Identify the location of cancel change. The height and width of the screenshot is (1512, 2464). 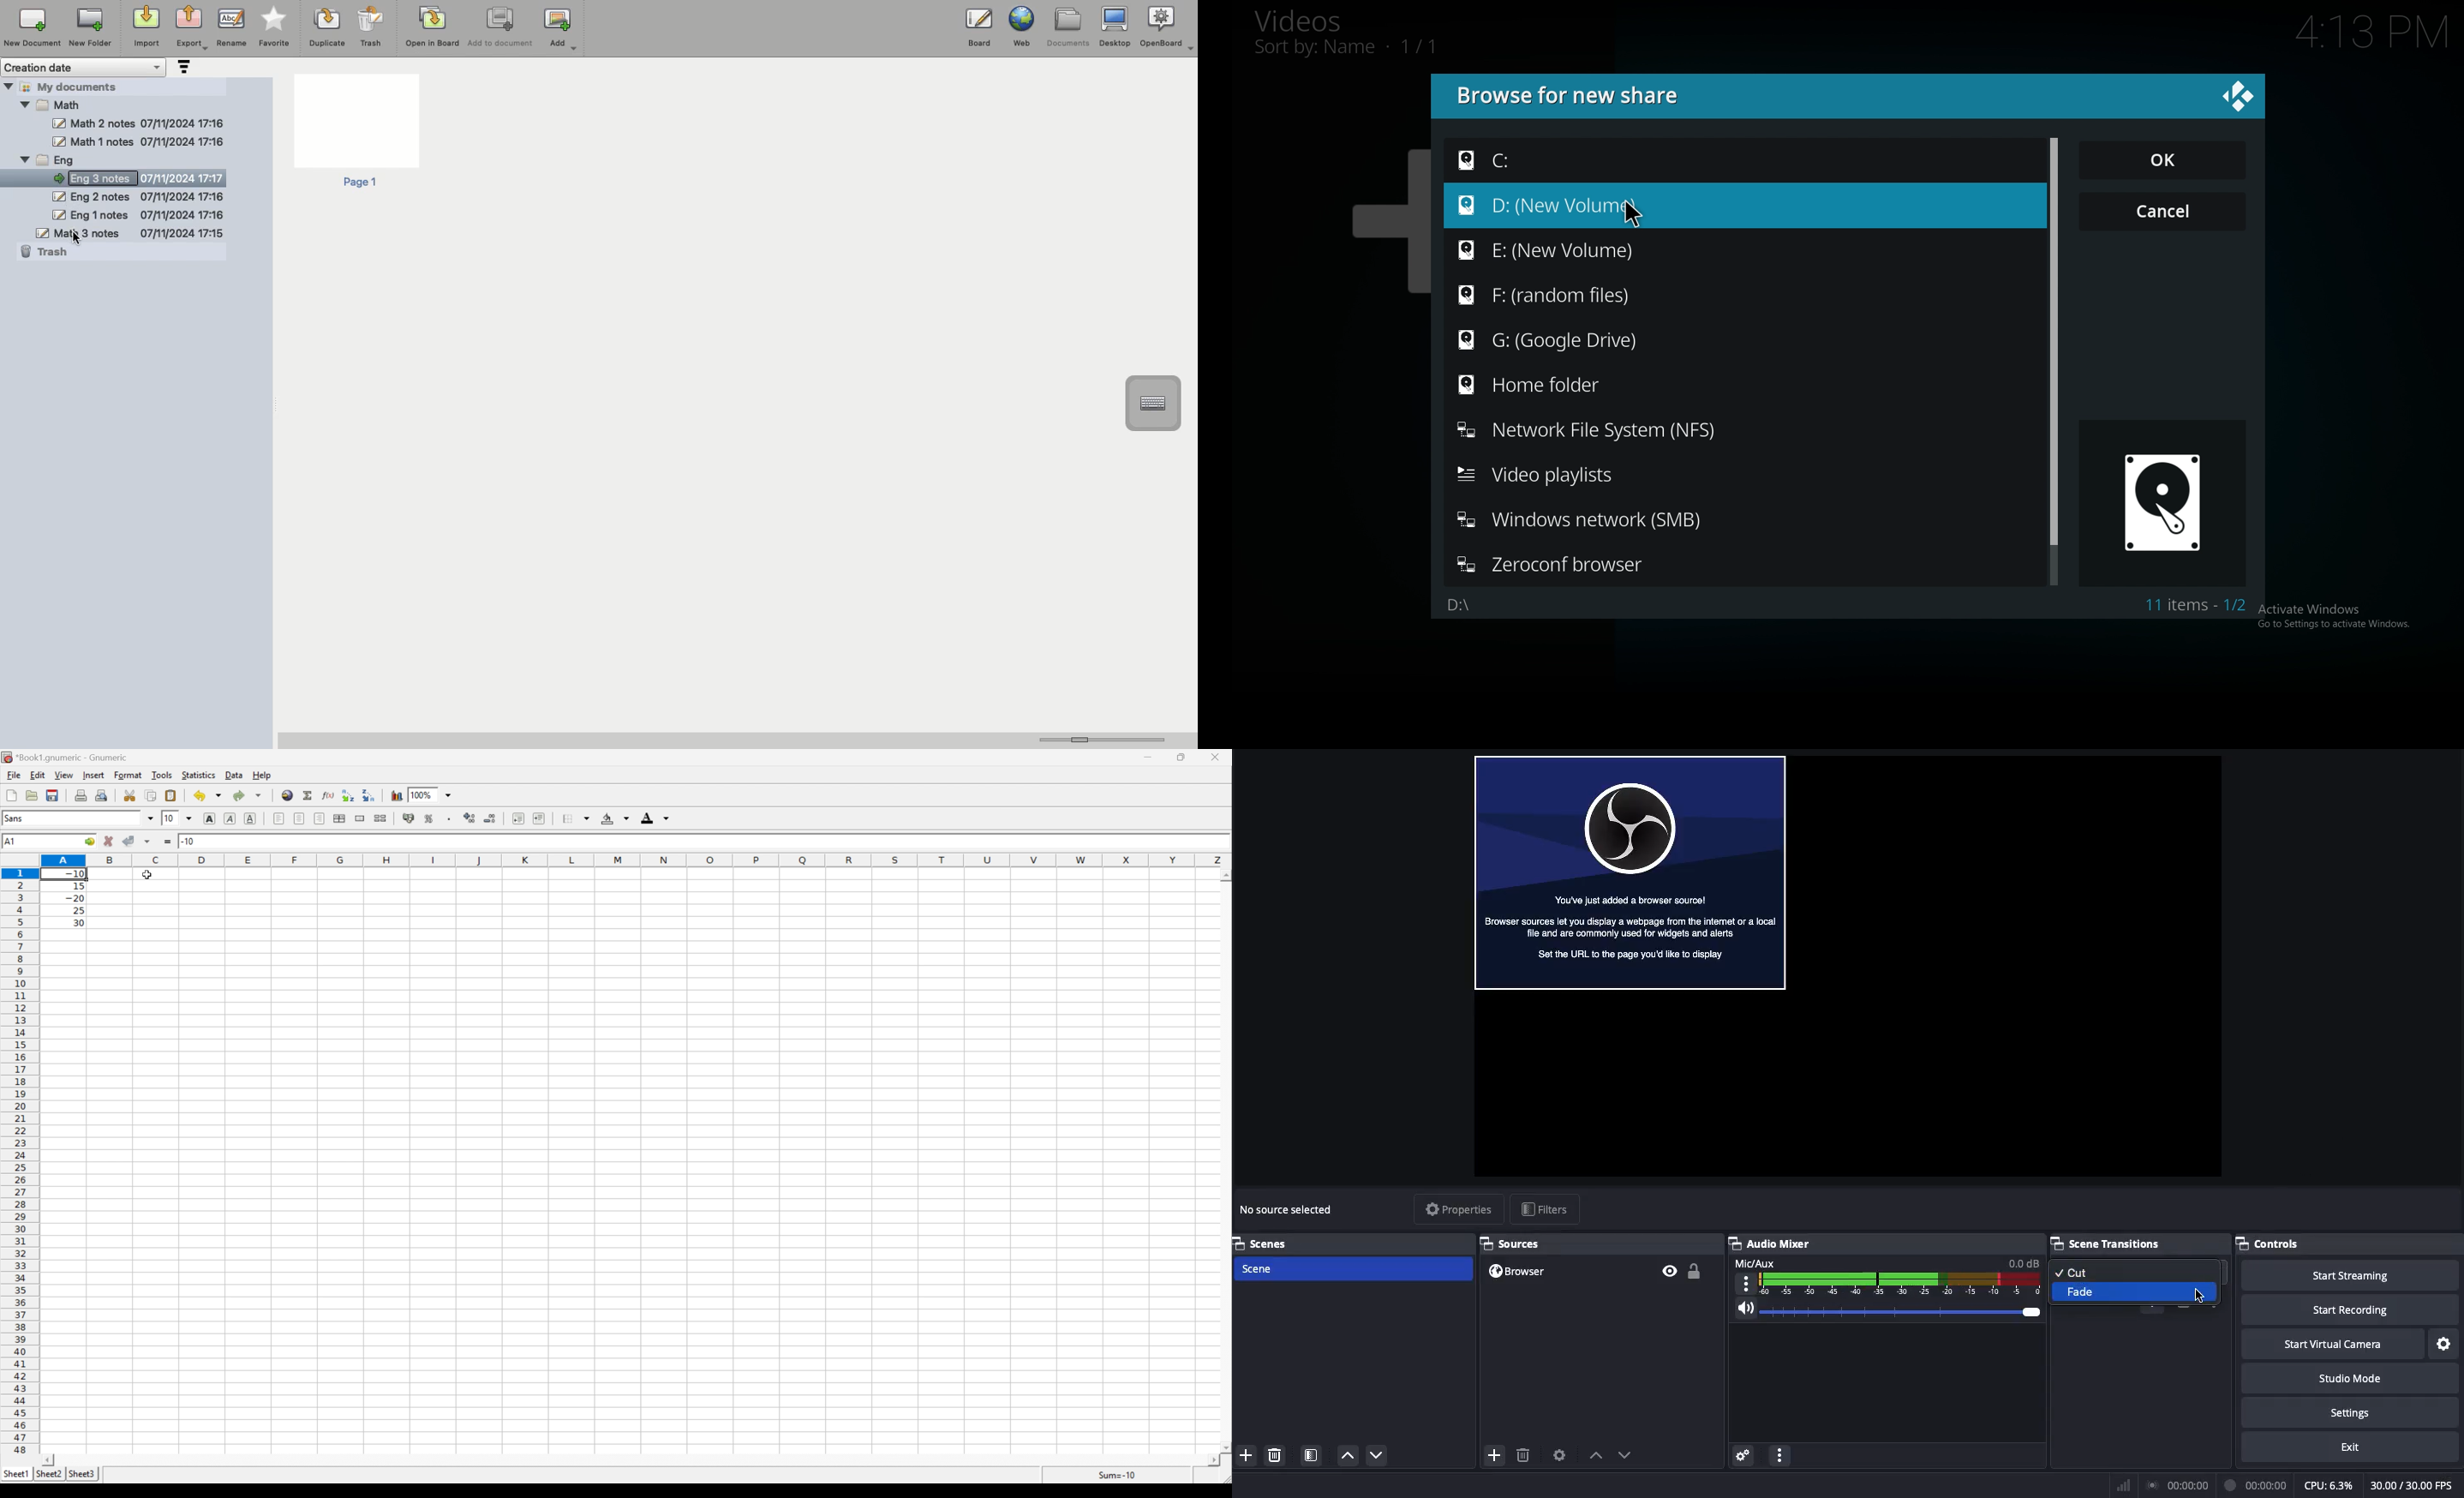
(109, 843).